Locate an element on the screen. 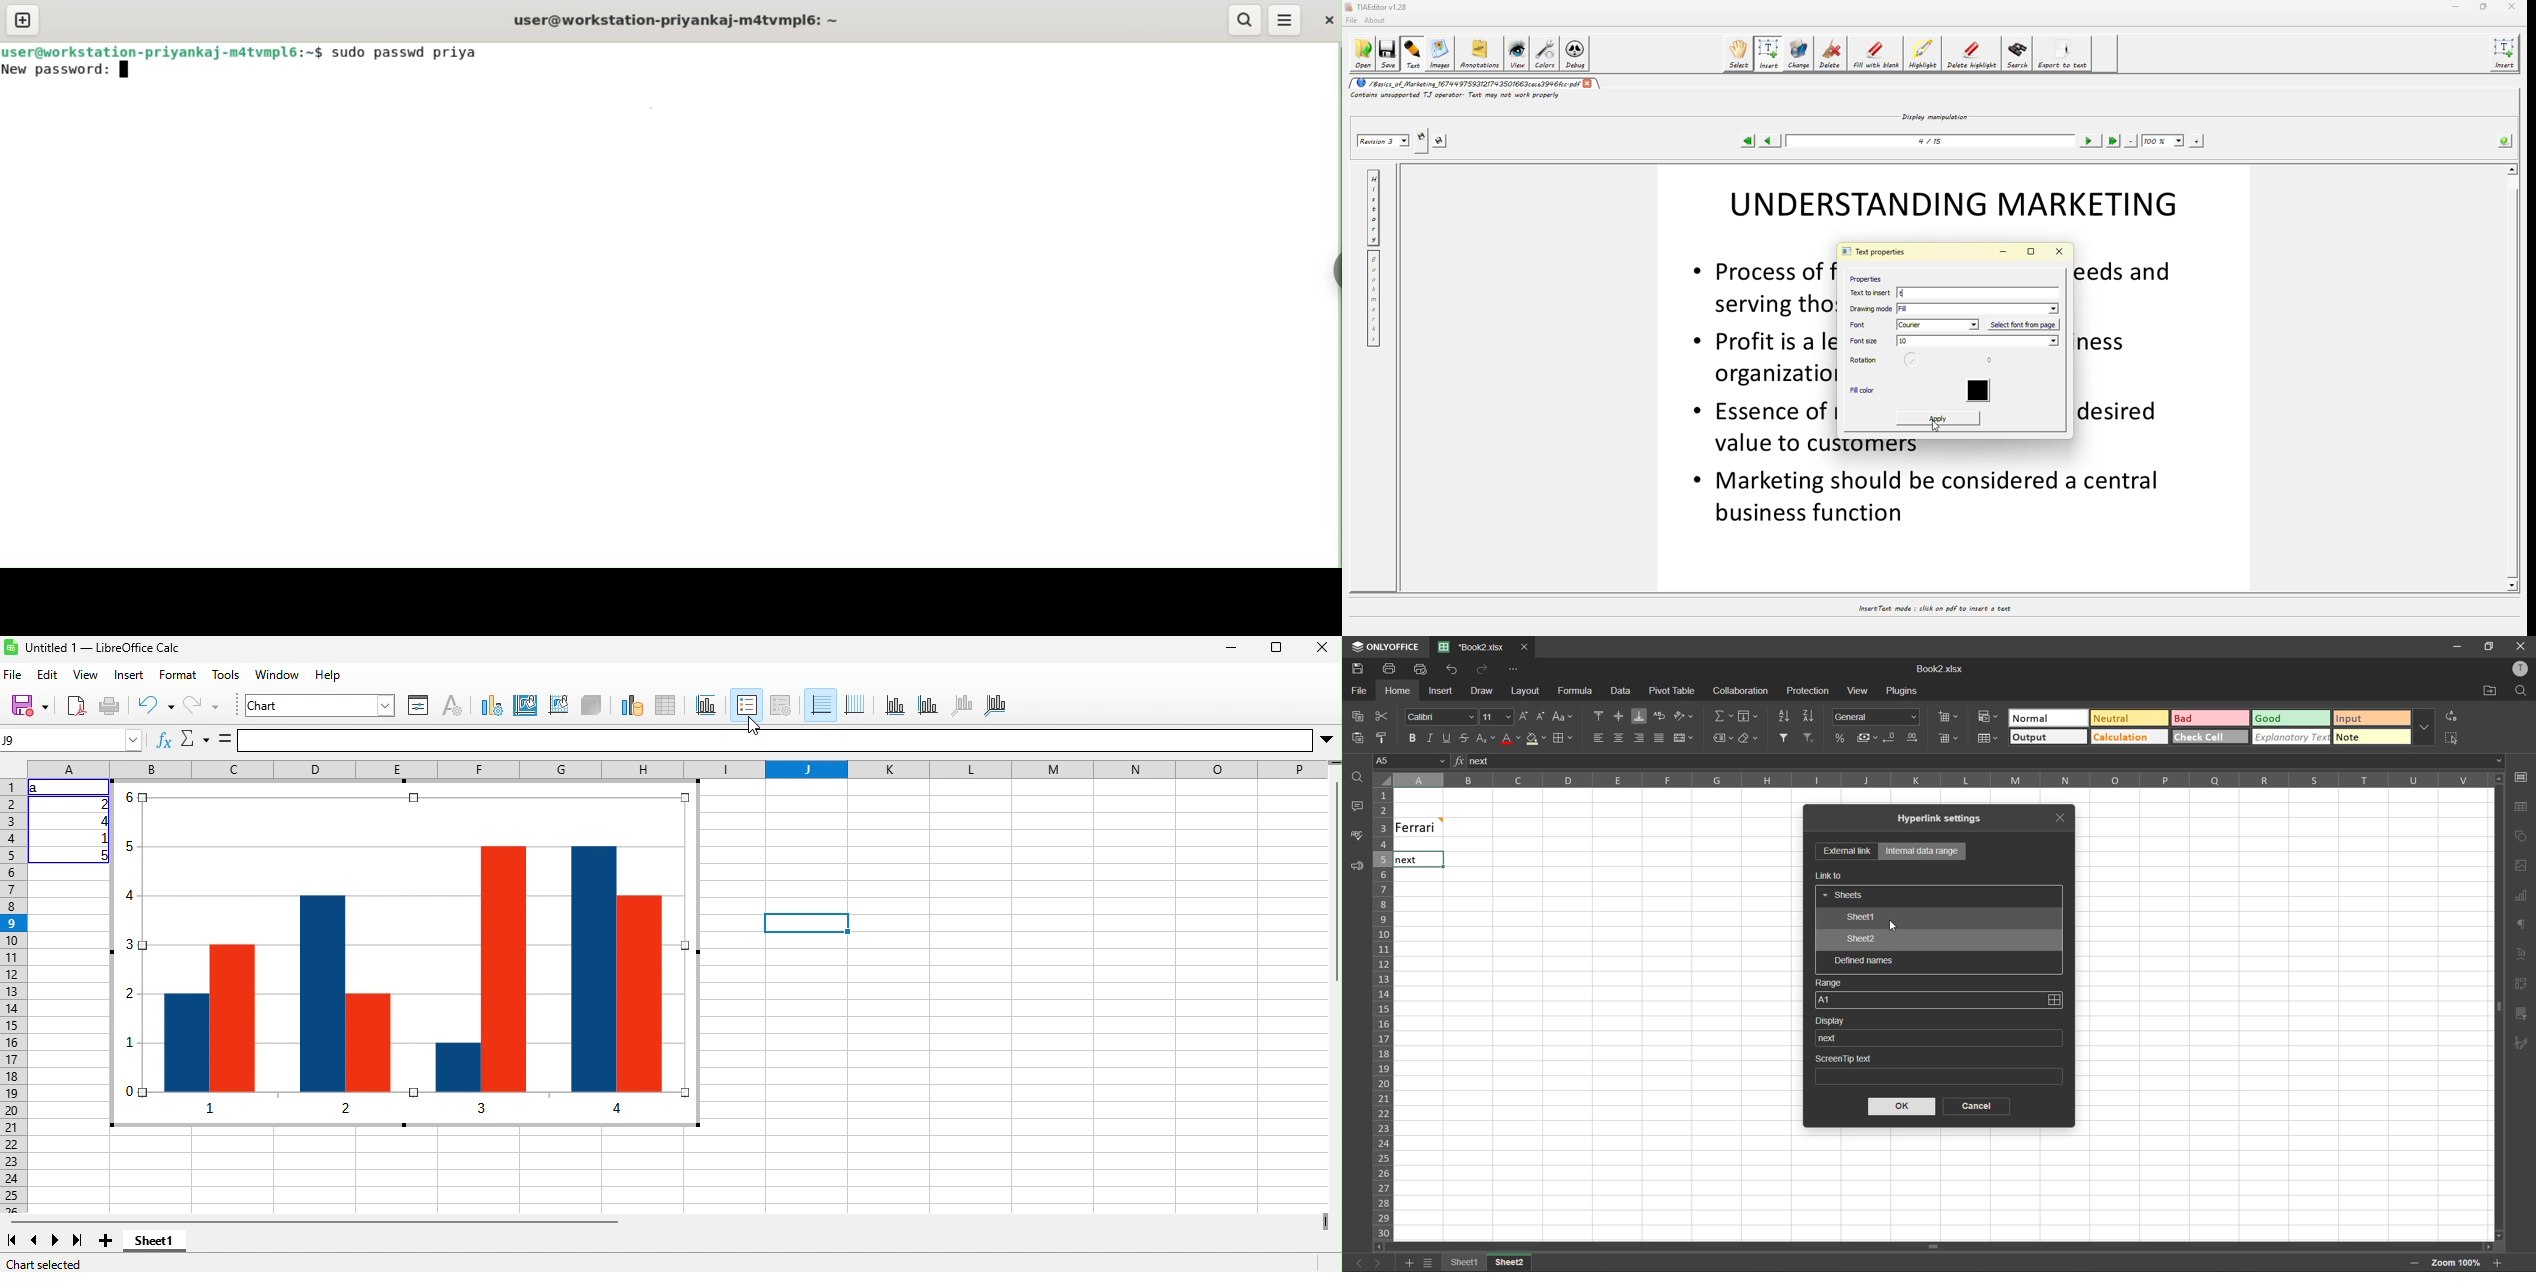 Image resolution: width=2548 pixels, height=1288 pixels. Ferrari is located at coordinates (1437, 826).